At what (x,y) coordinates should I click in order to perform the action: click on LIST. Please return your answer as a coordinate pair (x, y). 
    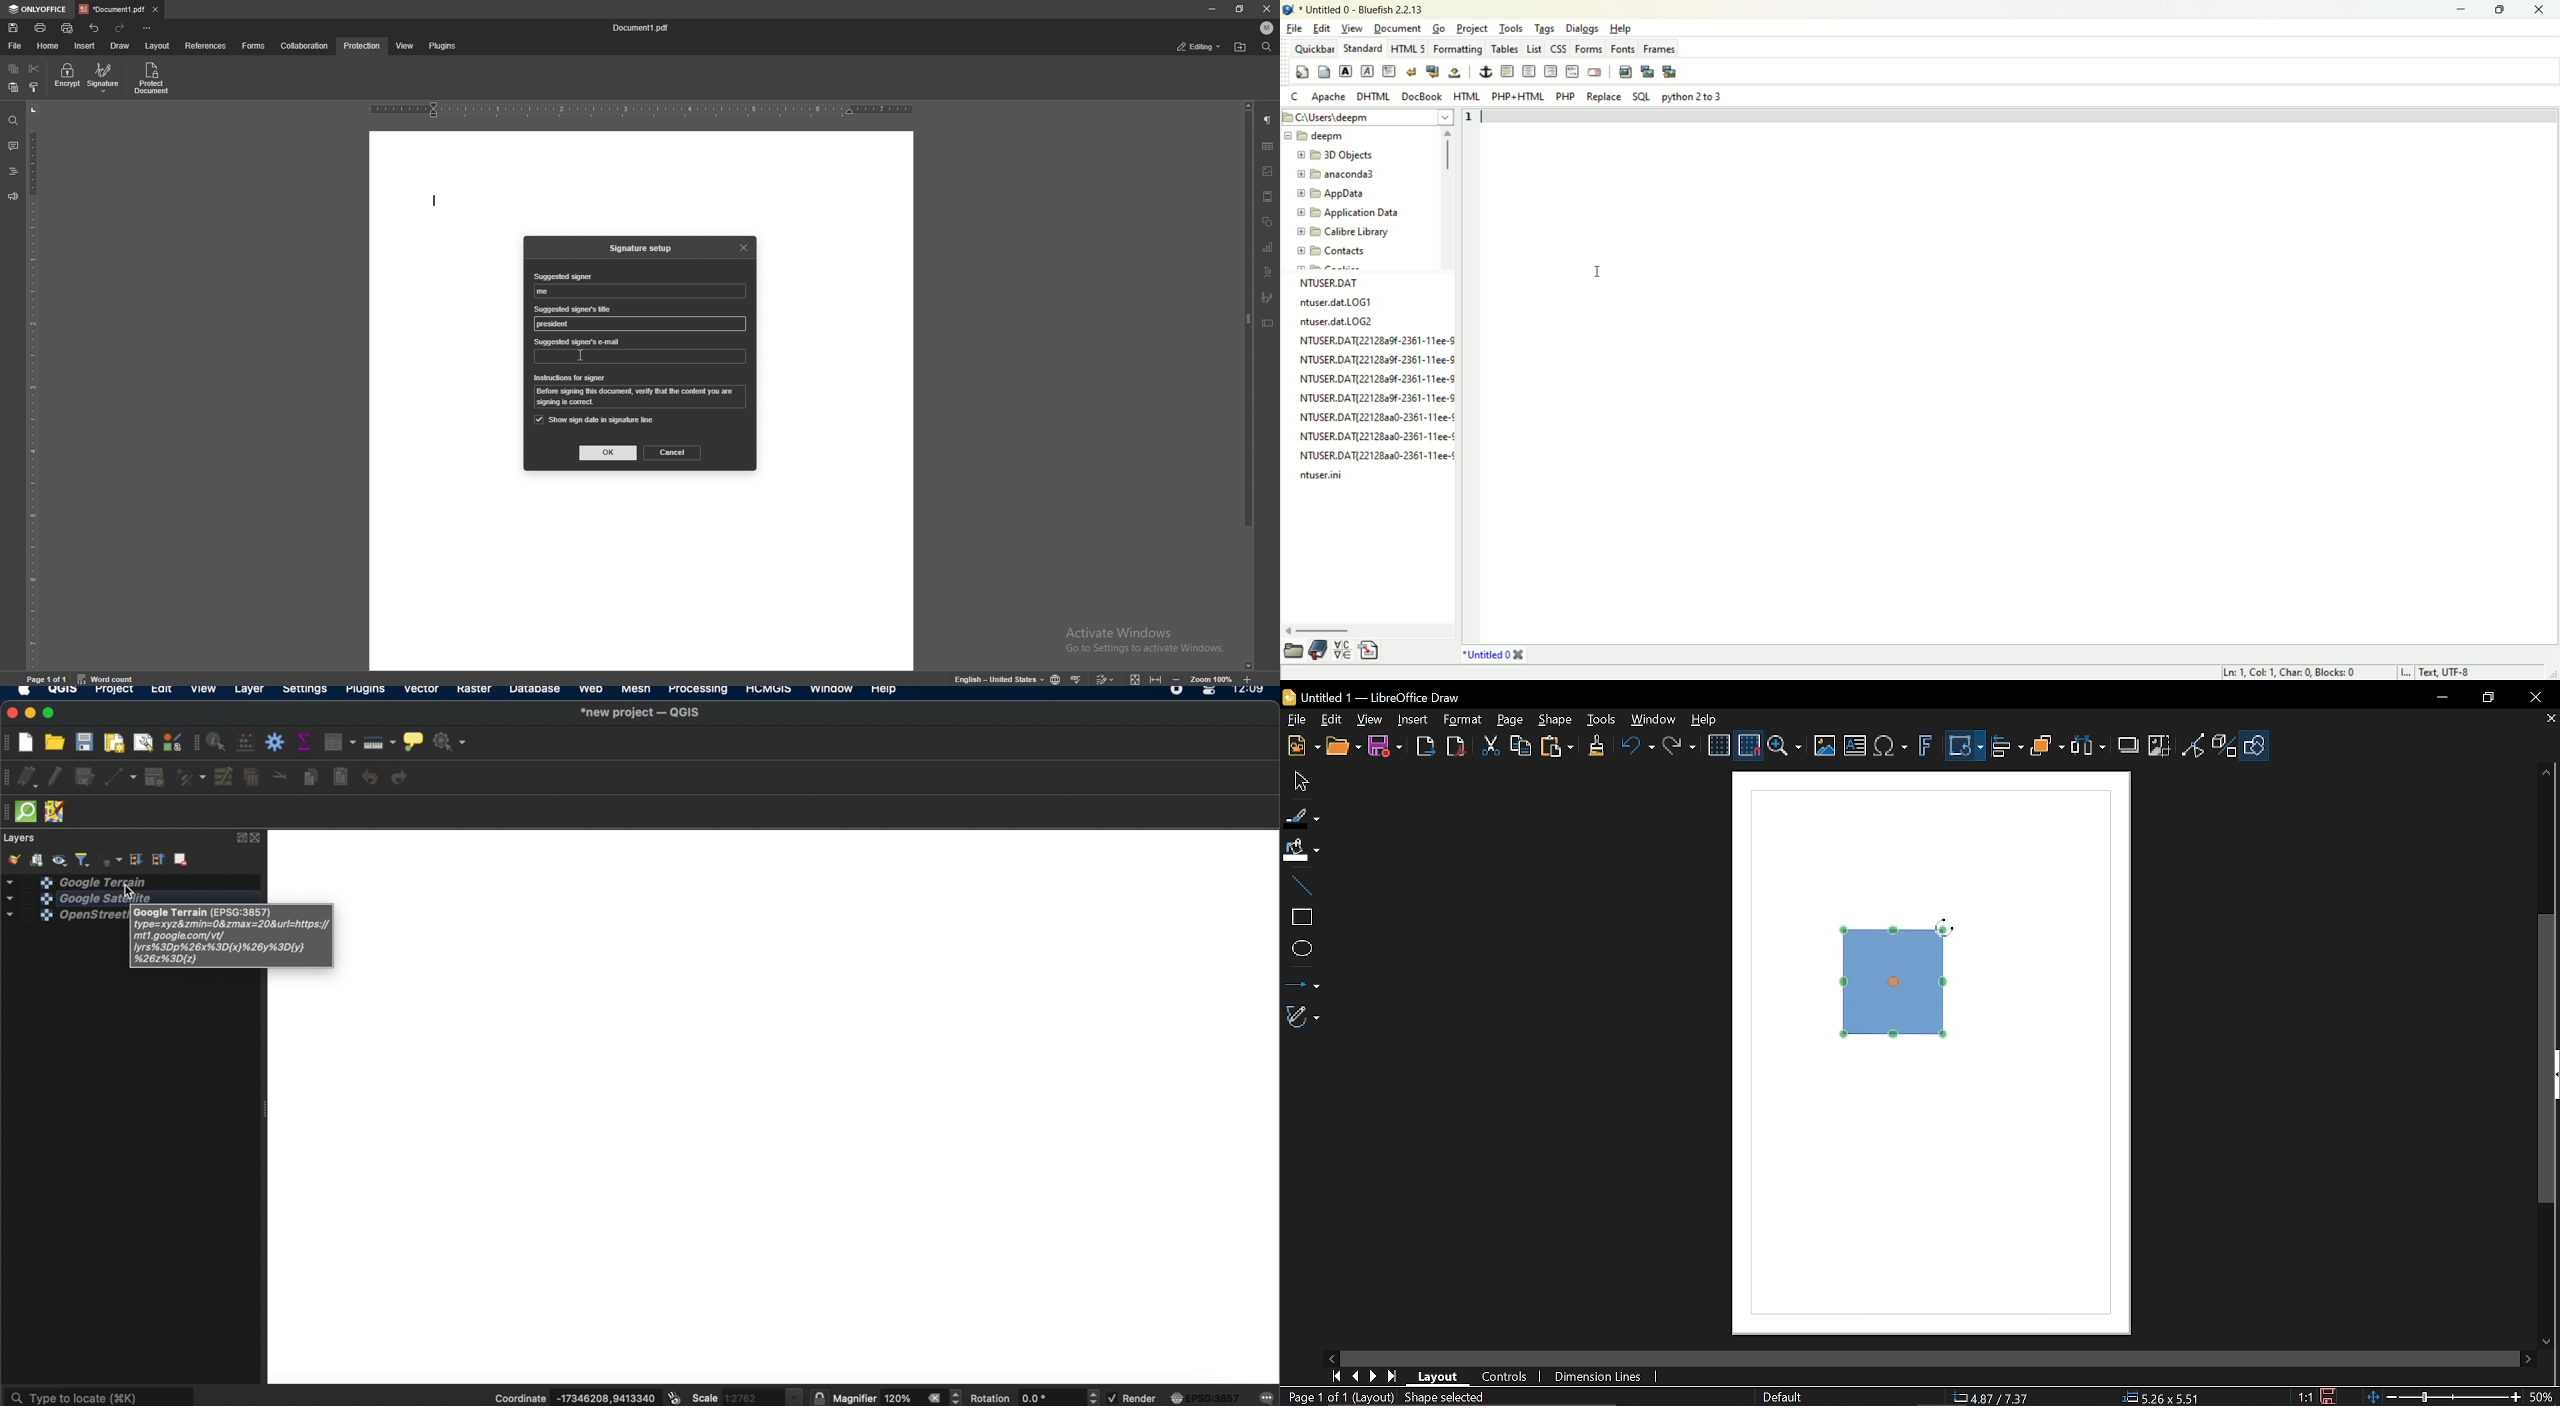
    Looking at the image, I should click on (1535, 49).